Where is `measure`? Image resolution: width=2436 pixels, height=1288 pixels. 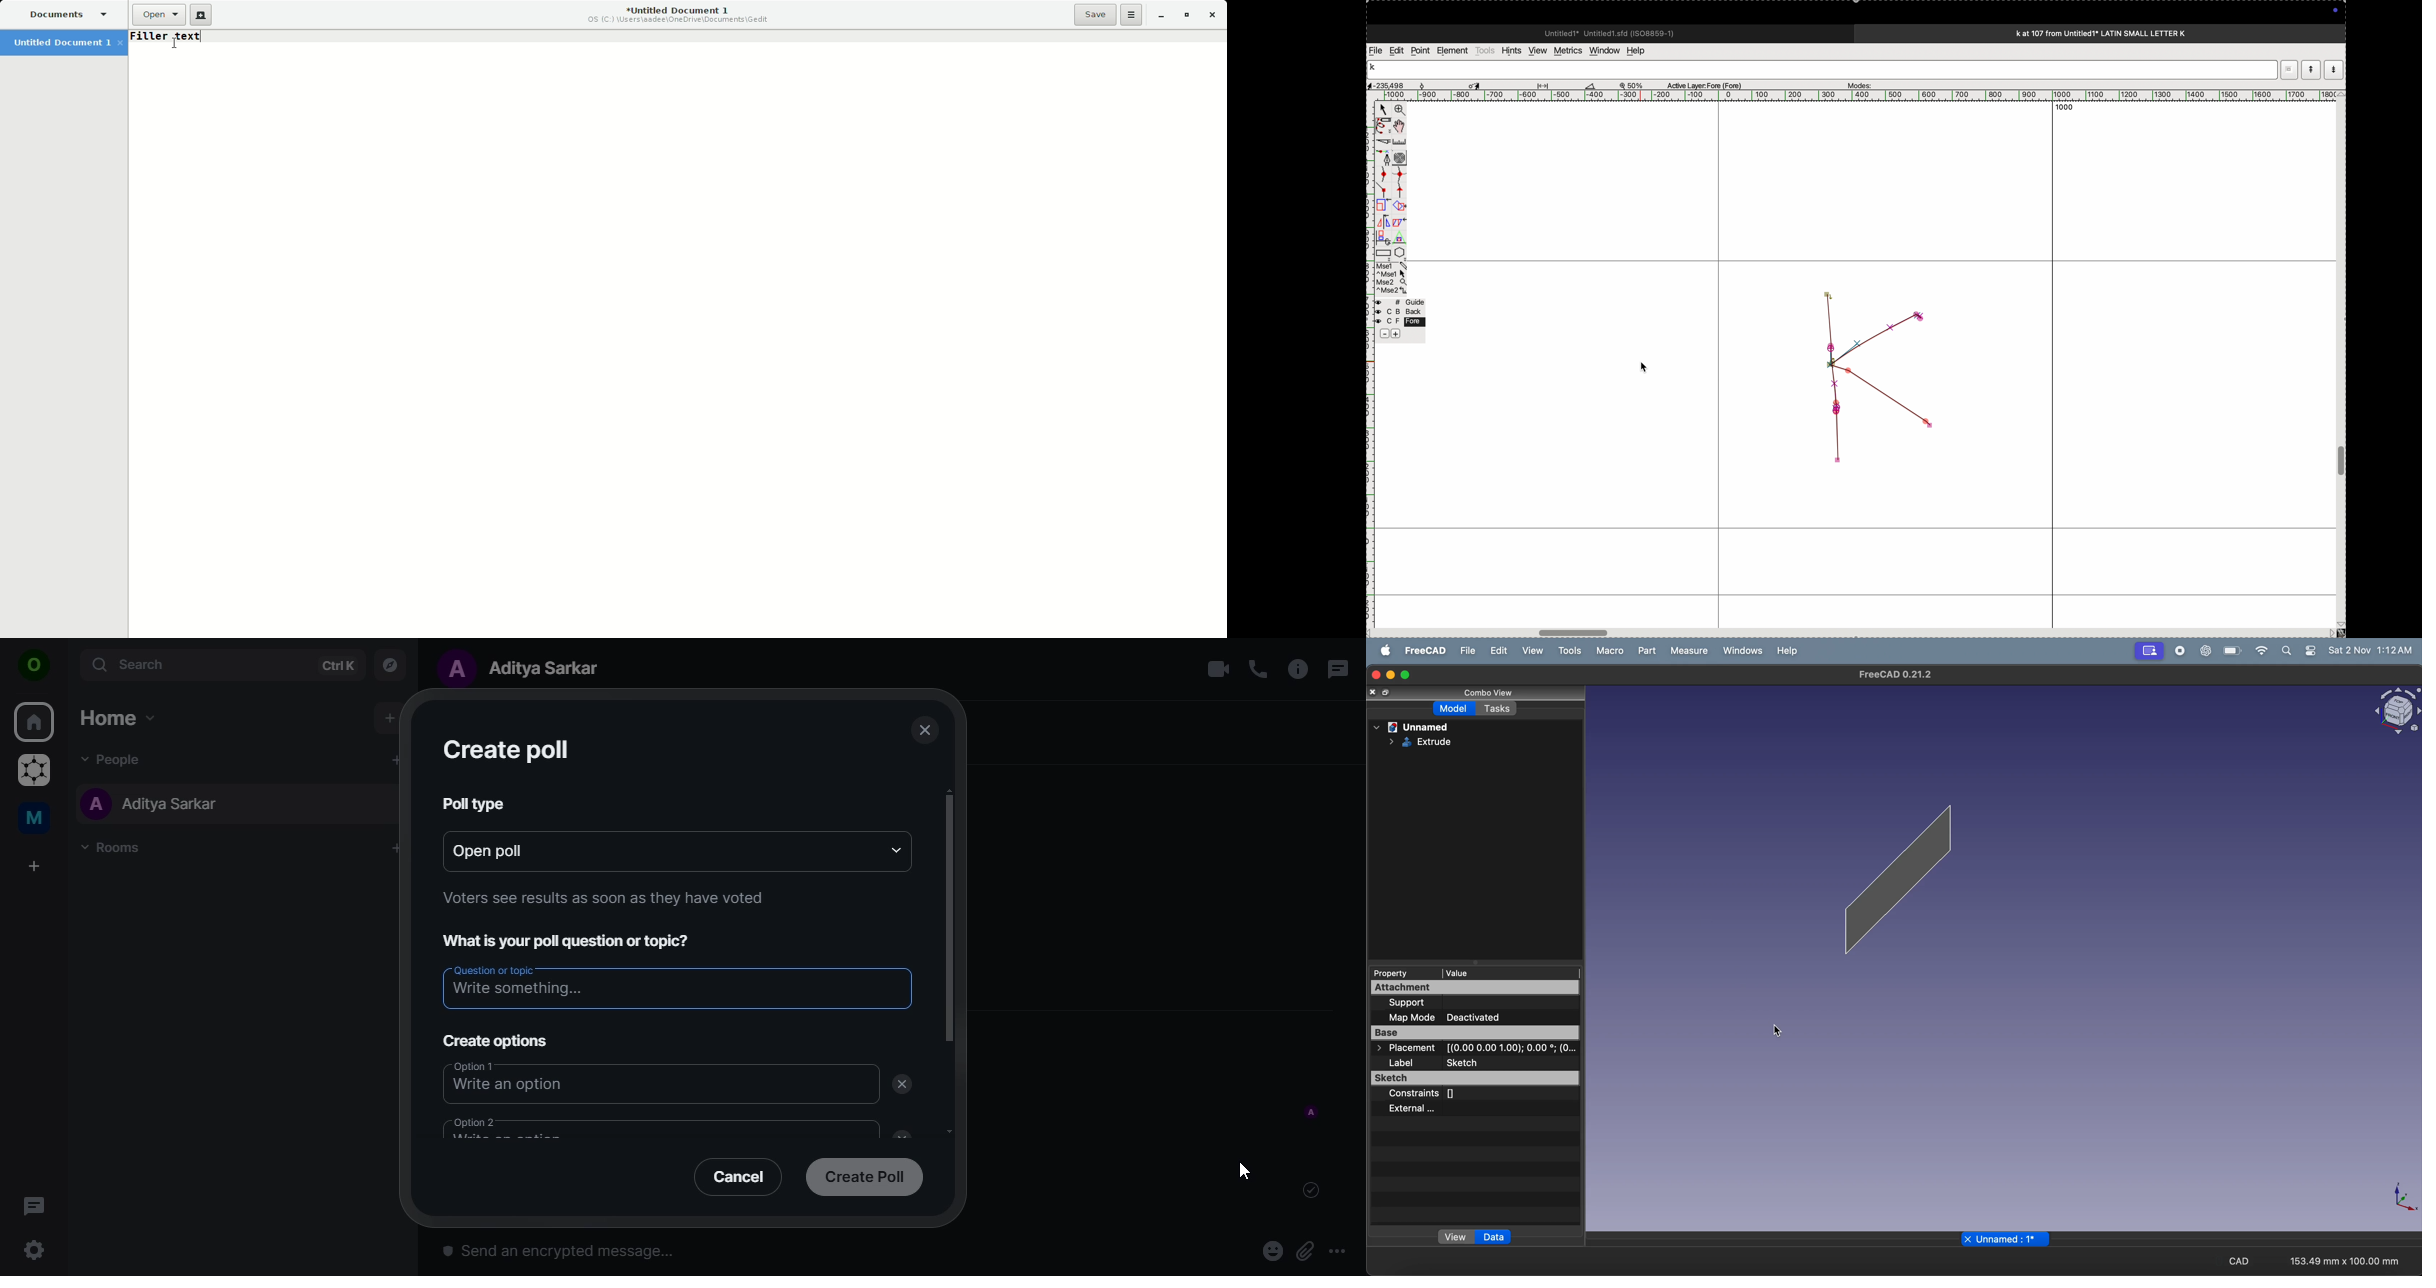 measure is located at coordinates (1689, 650).